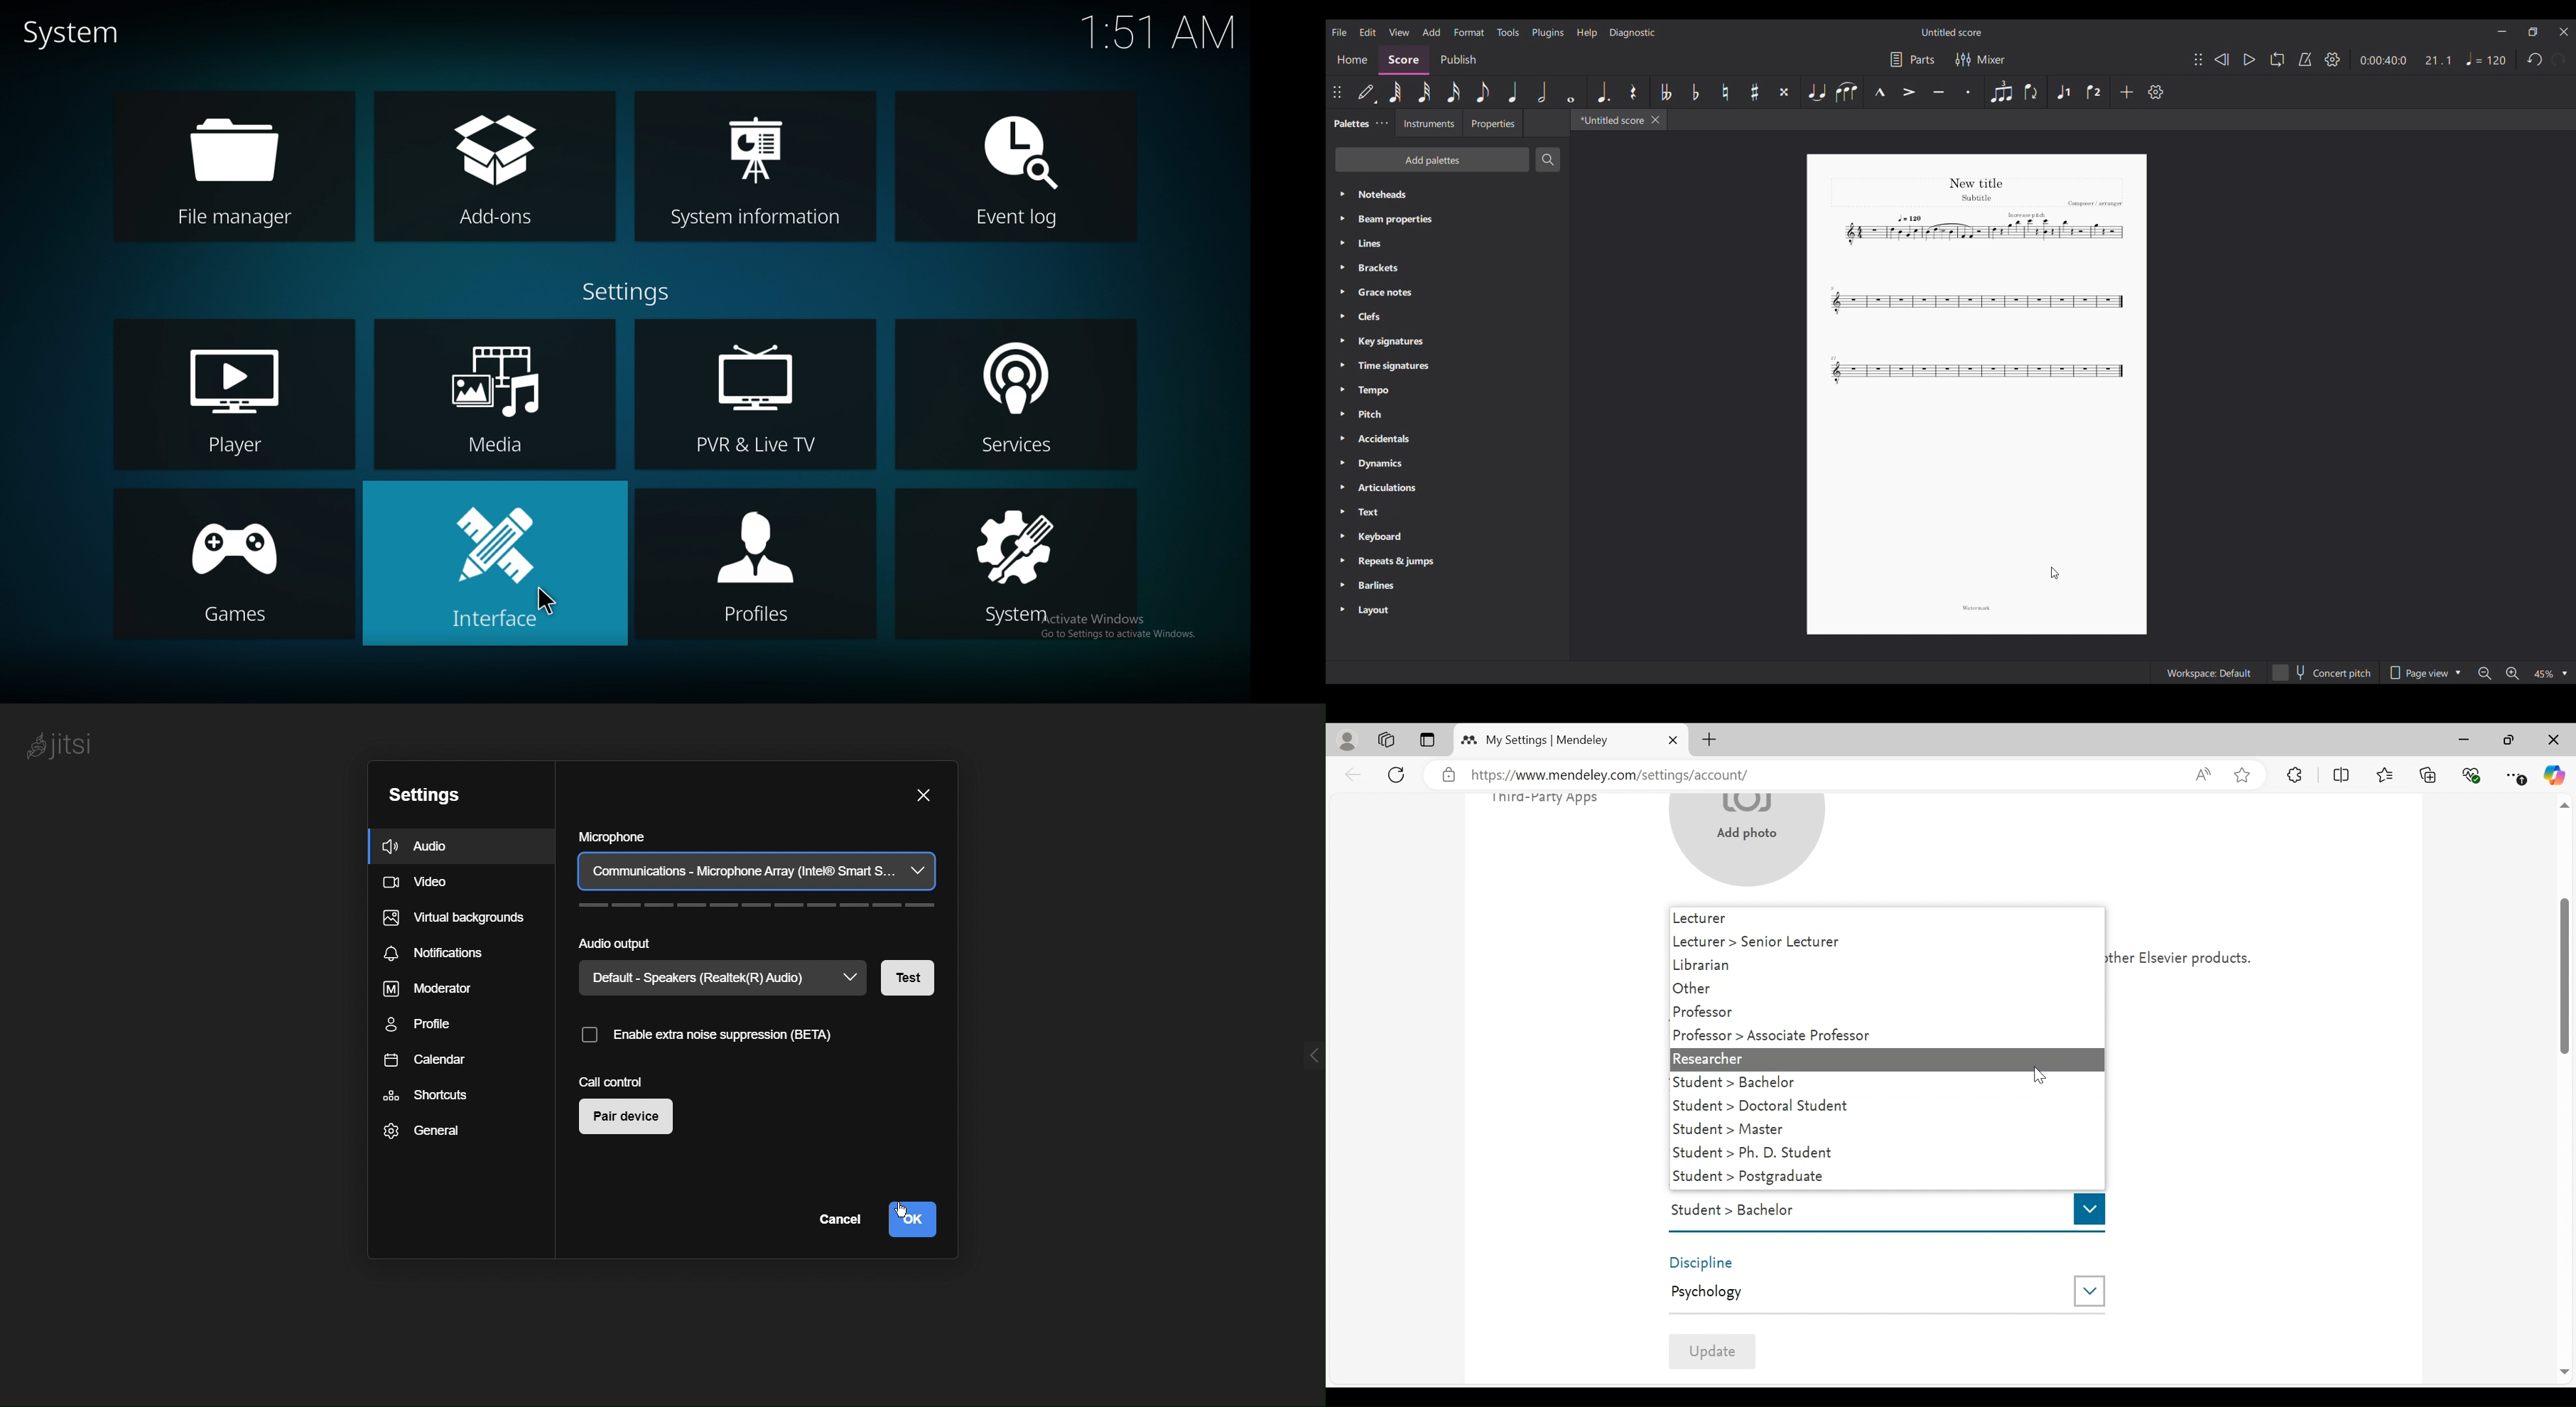 The width and height of the screenshot is (2576, 1428). I want to click on Favorites, so click(2384, 773).